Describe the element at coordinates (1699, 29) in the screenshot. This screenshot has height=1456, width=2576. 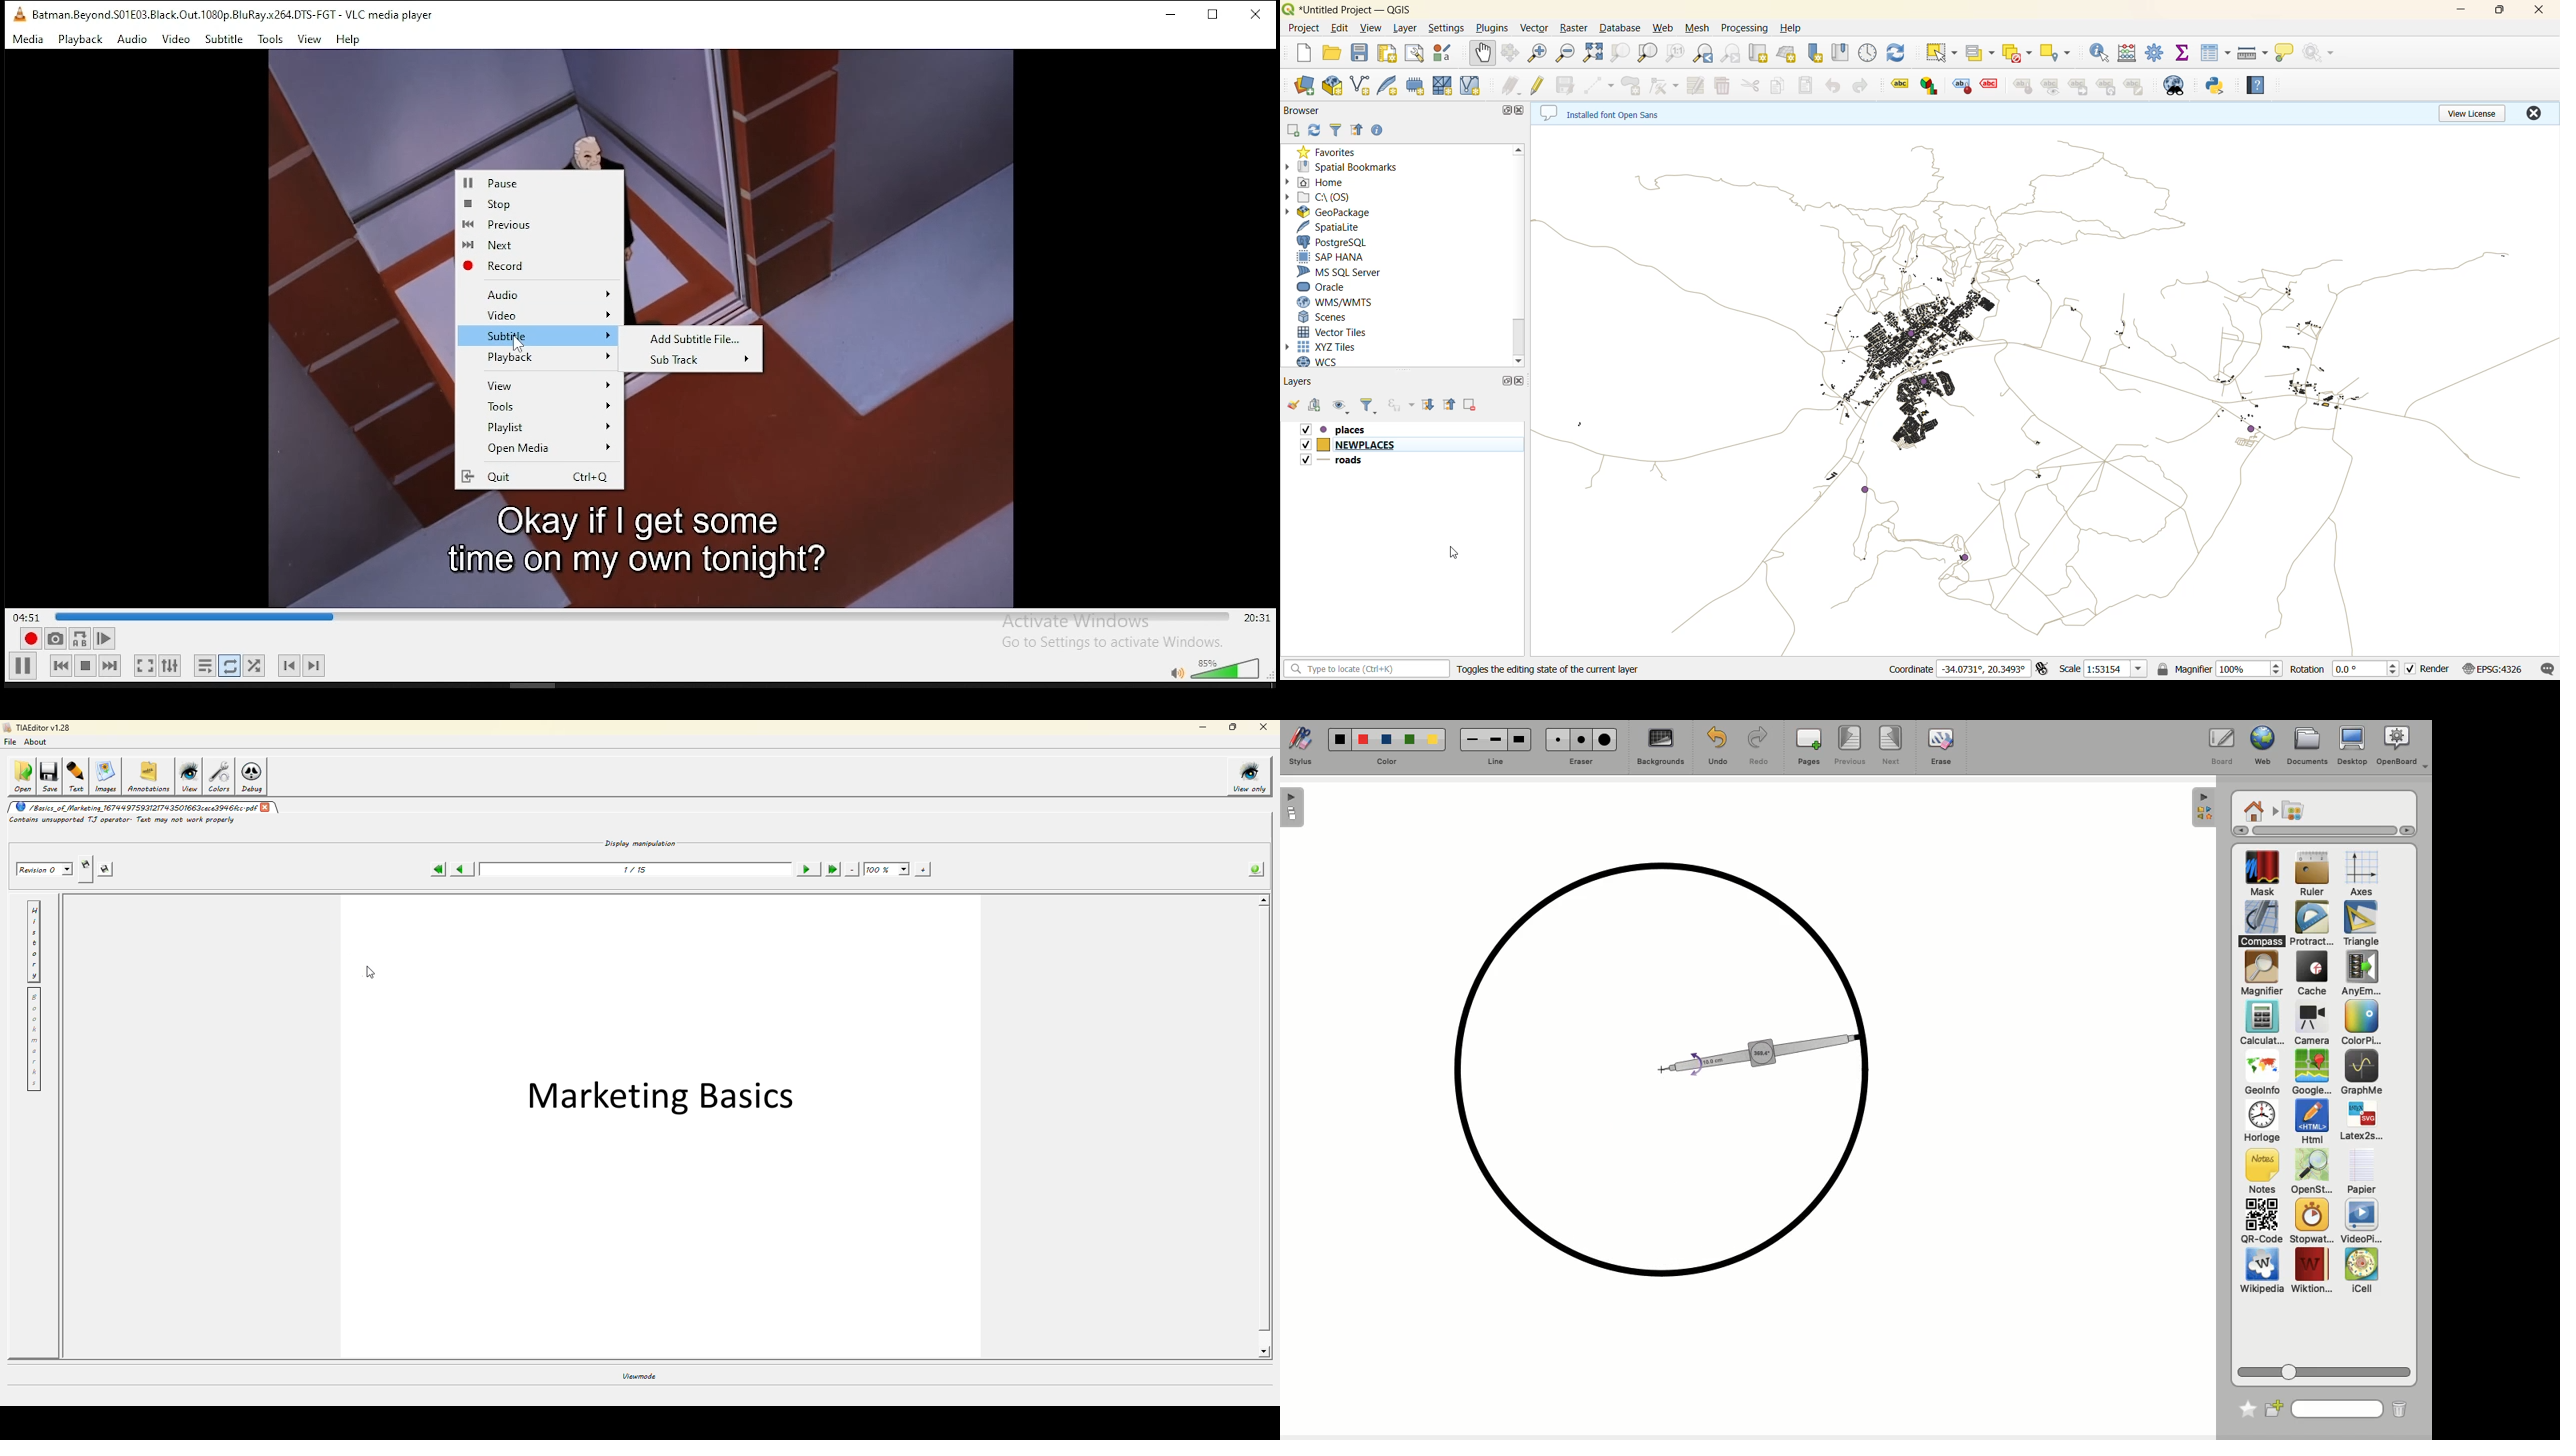
I see `mesh` at that location.